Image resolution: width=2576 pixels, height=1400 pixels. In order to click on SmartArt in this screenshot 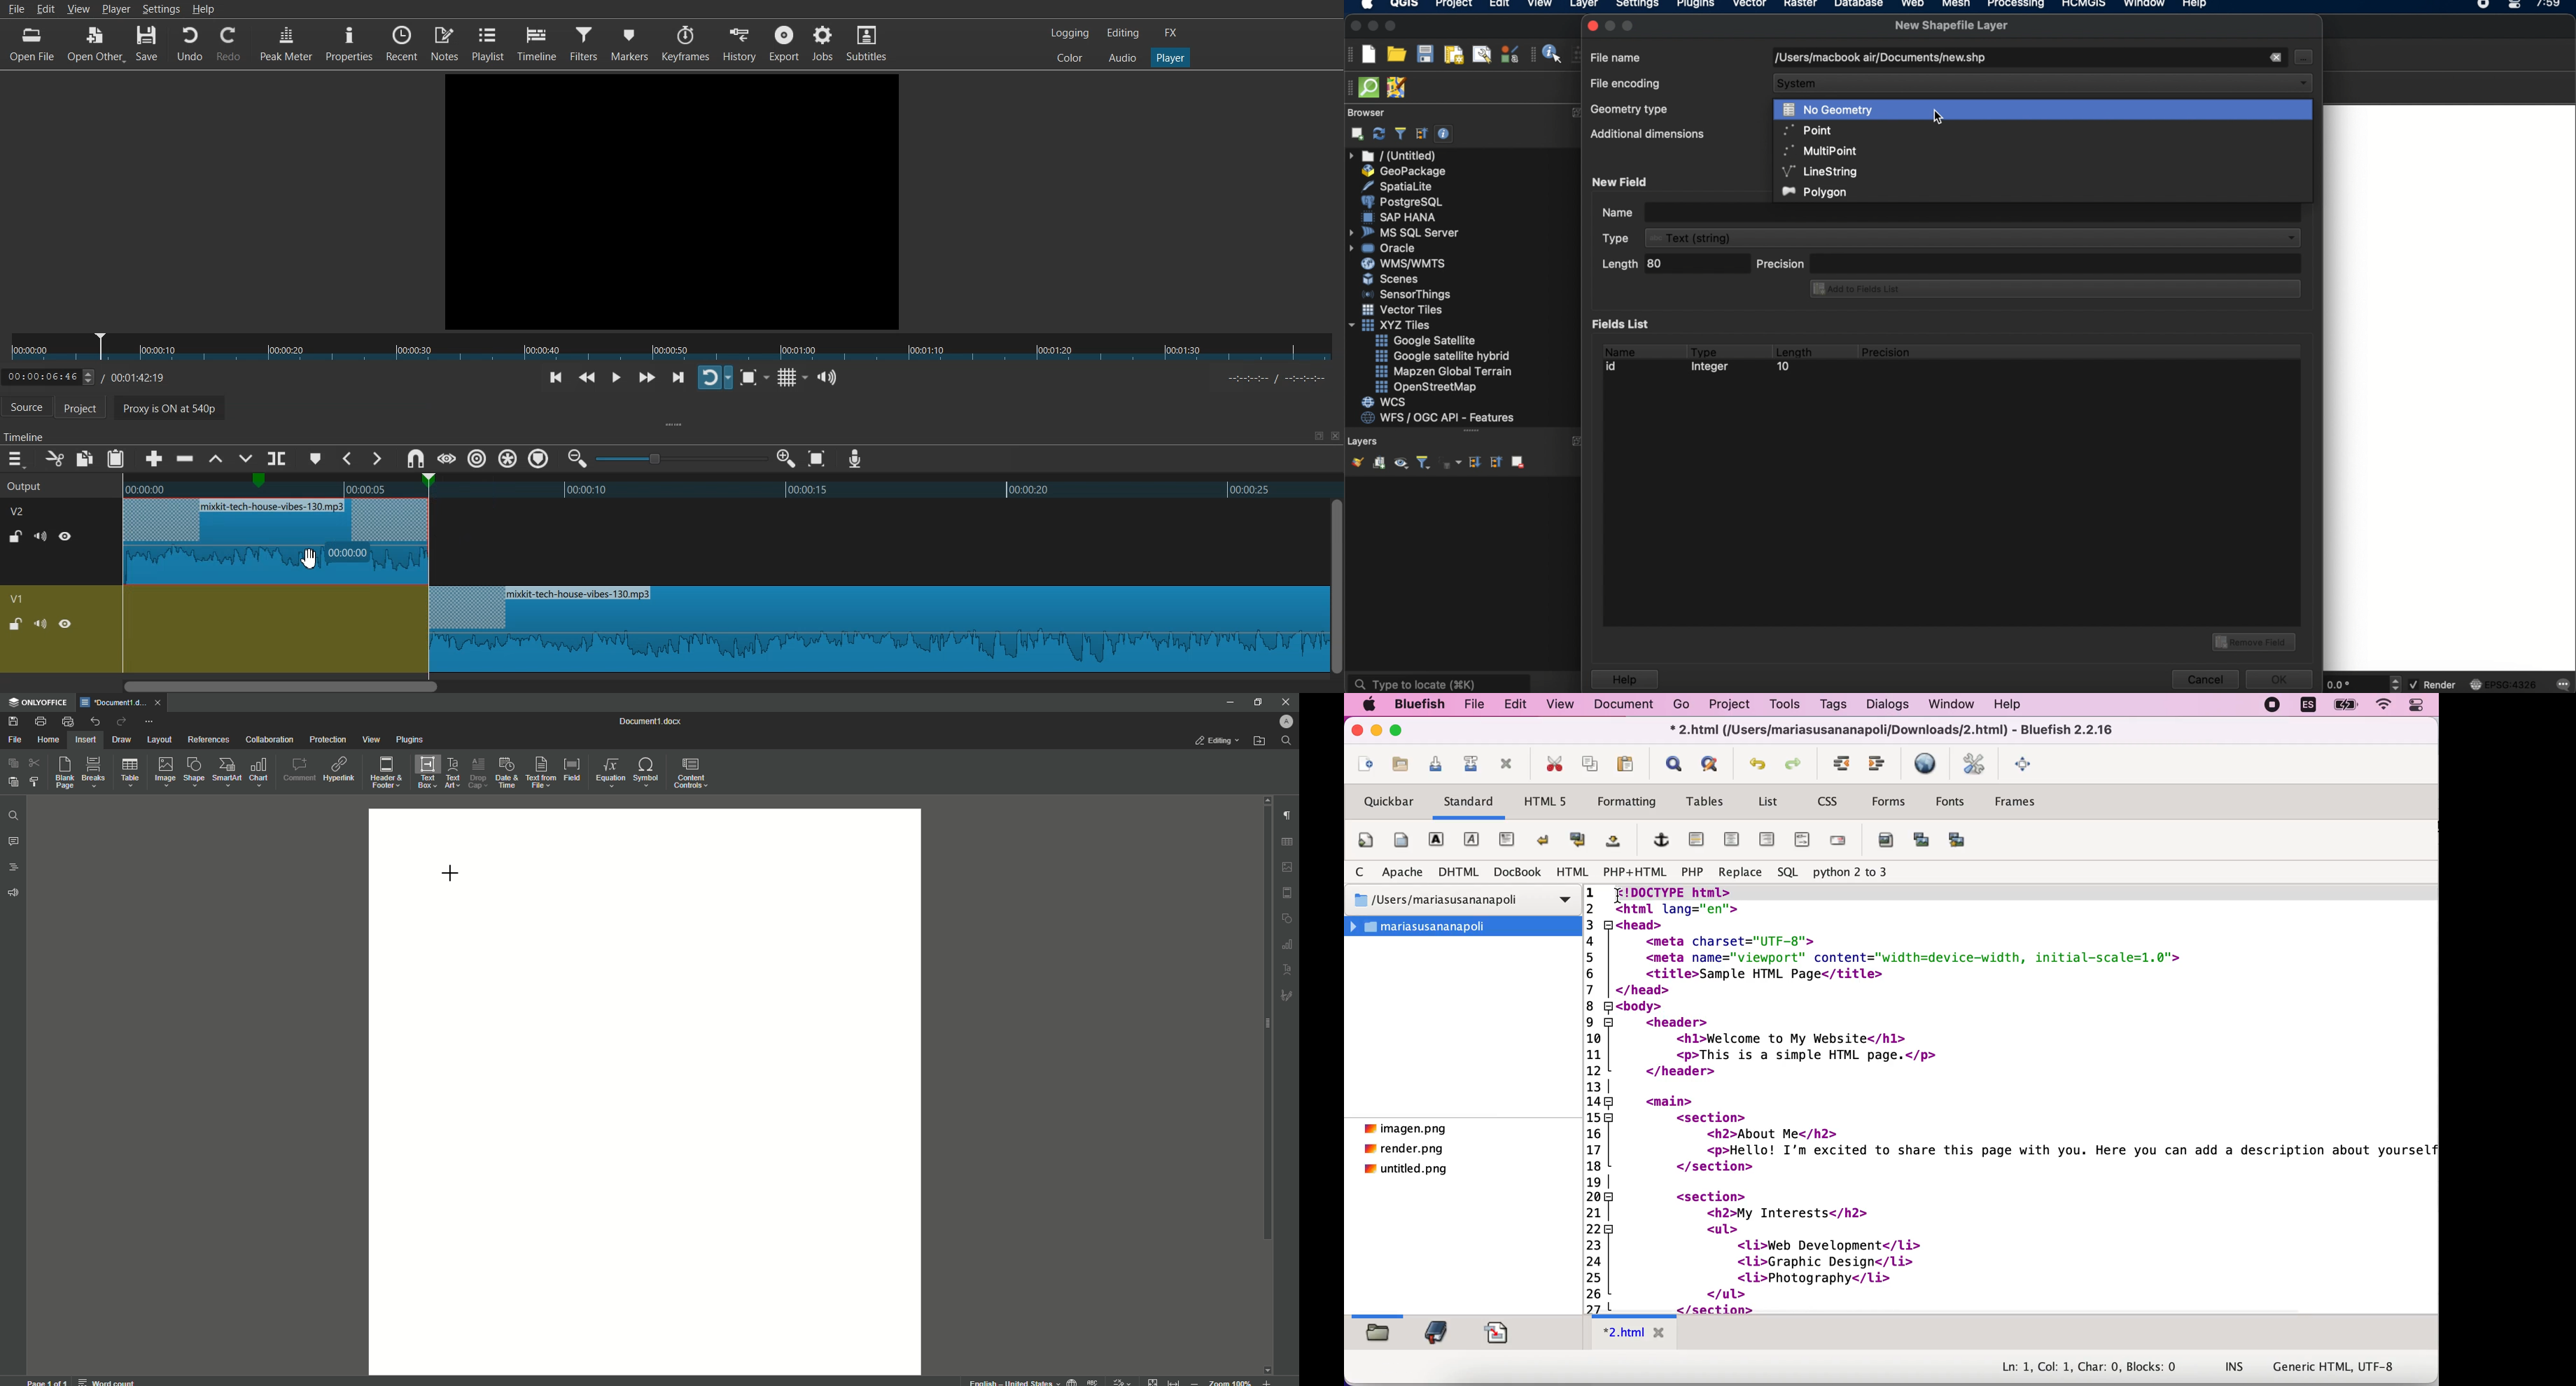, I will do `click(227, 772)`.